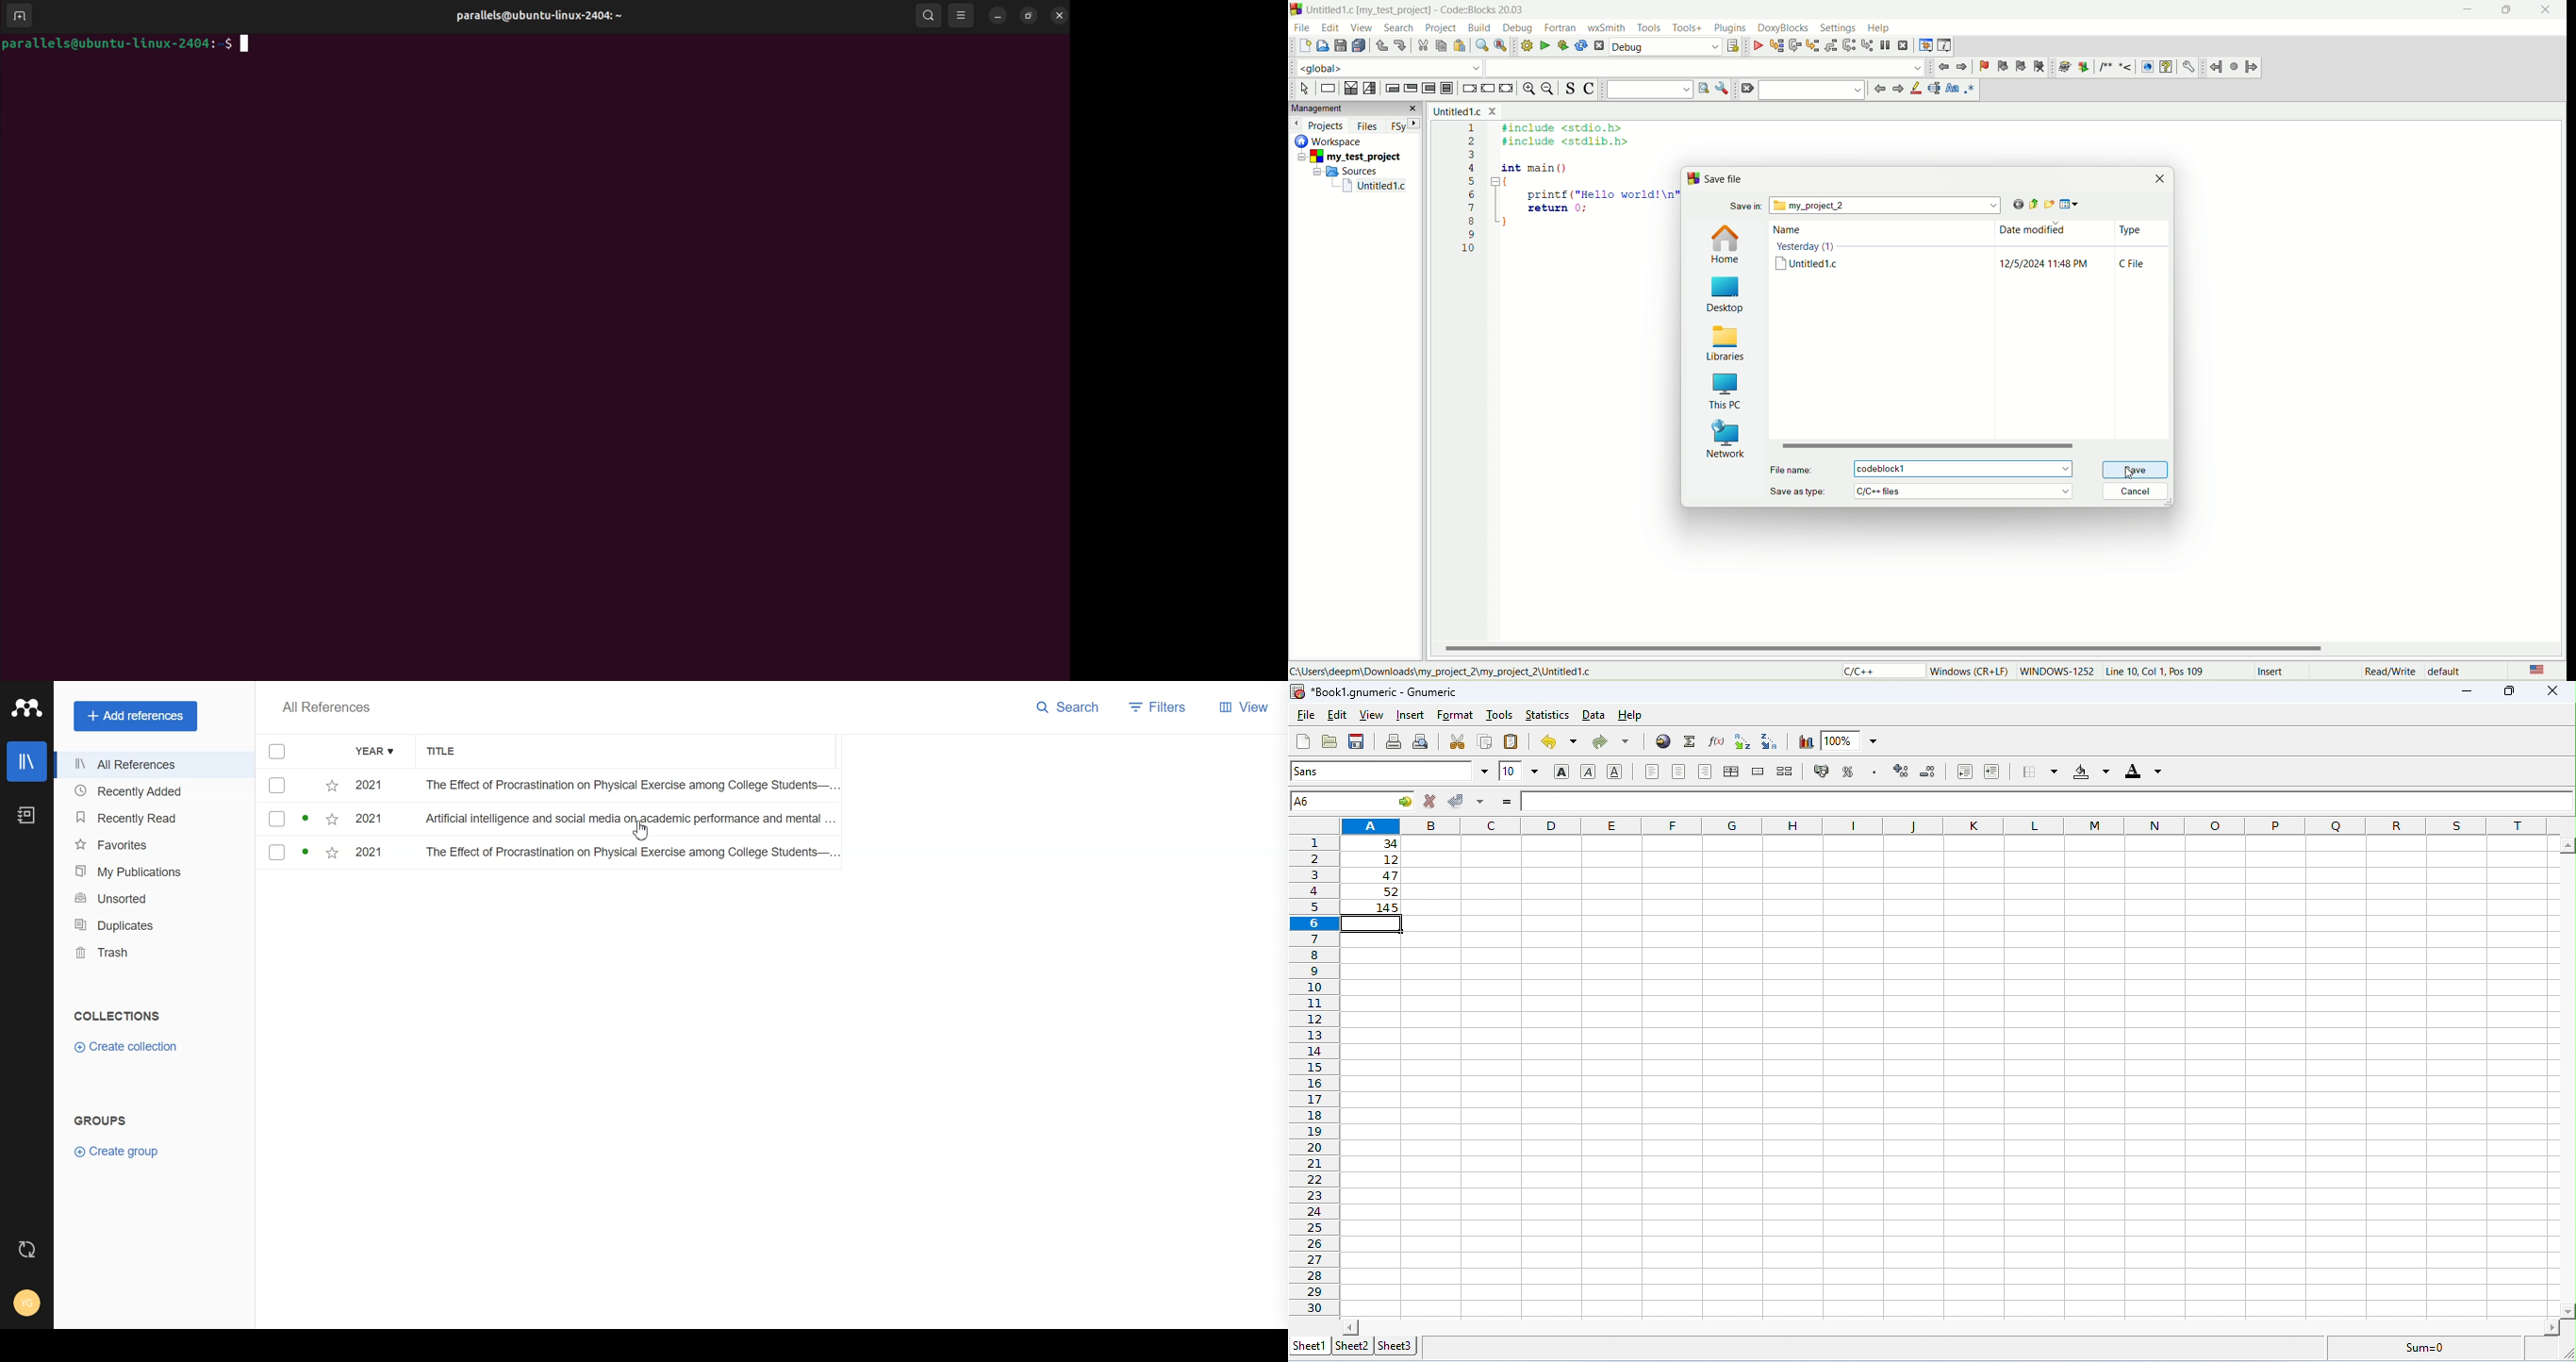 Image resolution: width=2576 pixels, height=1372 pixels. Describe the element at coordinates (99, 1119) in the screenshot. I see `GROUPS` at that location.